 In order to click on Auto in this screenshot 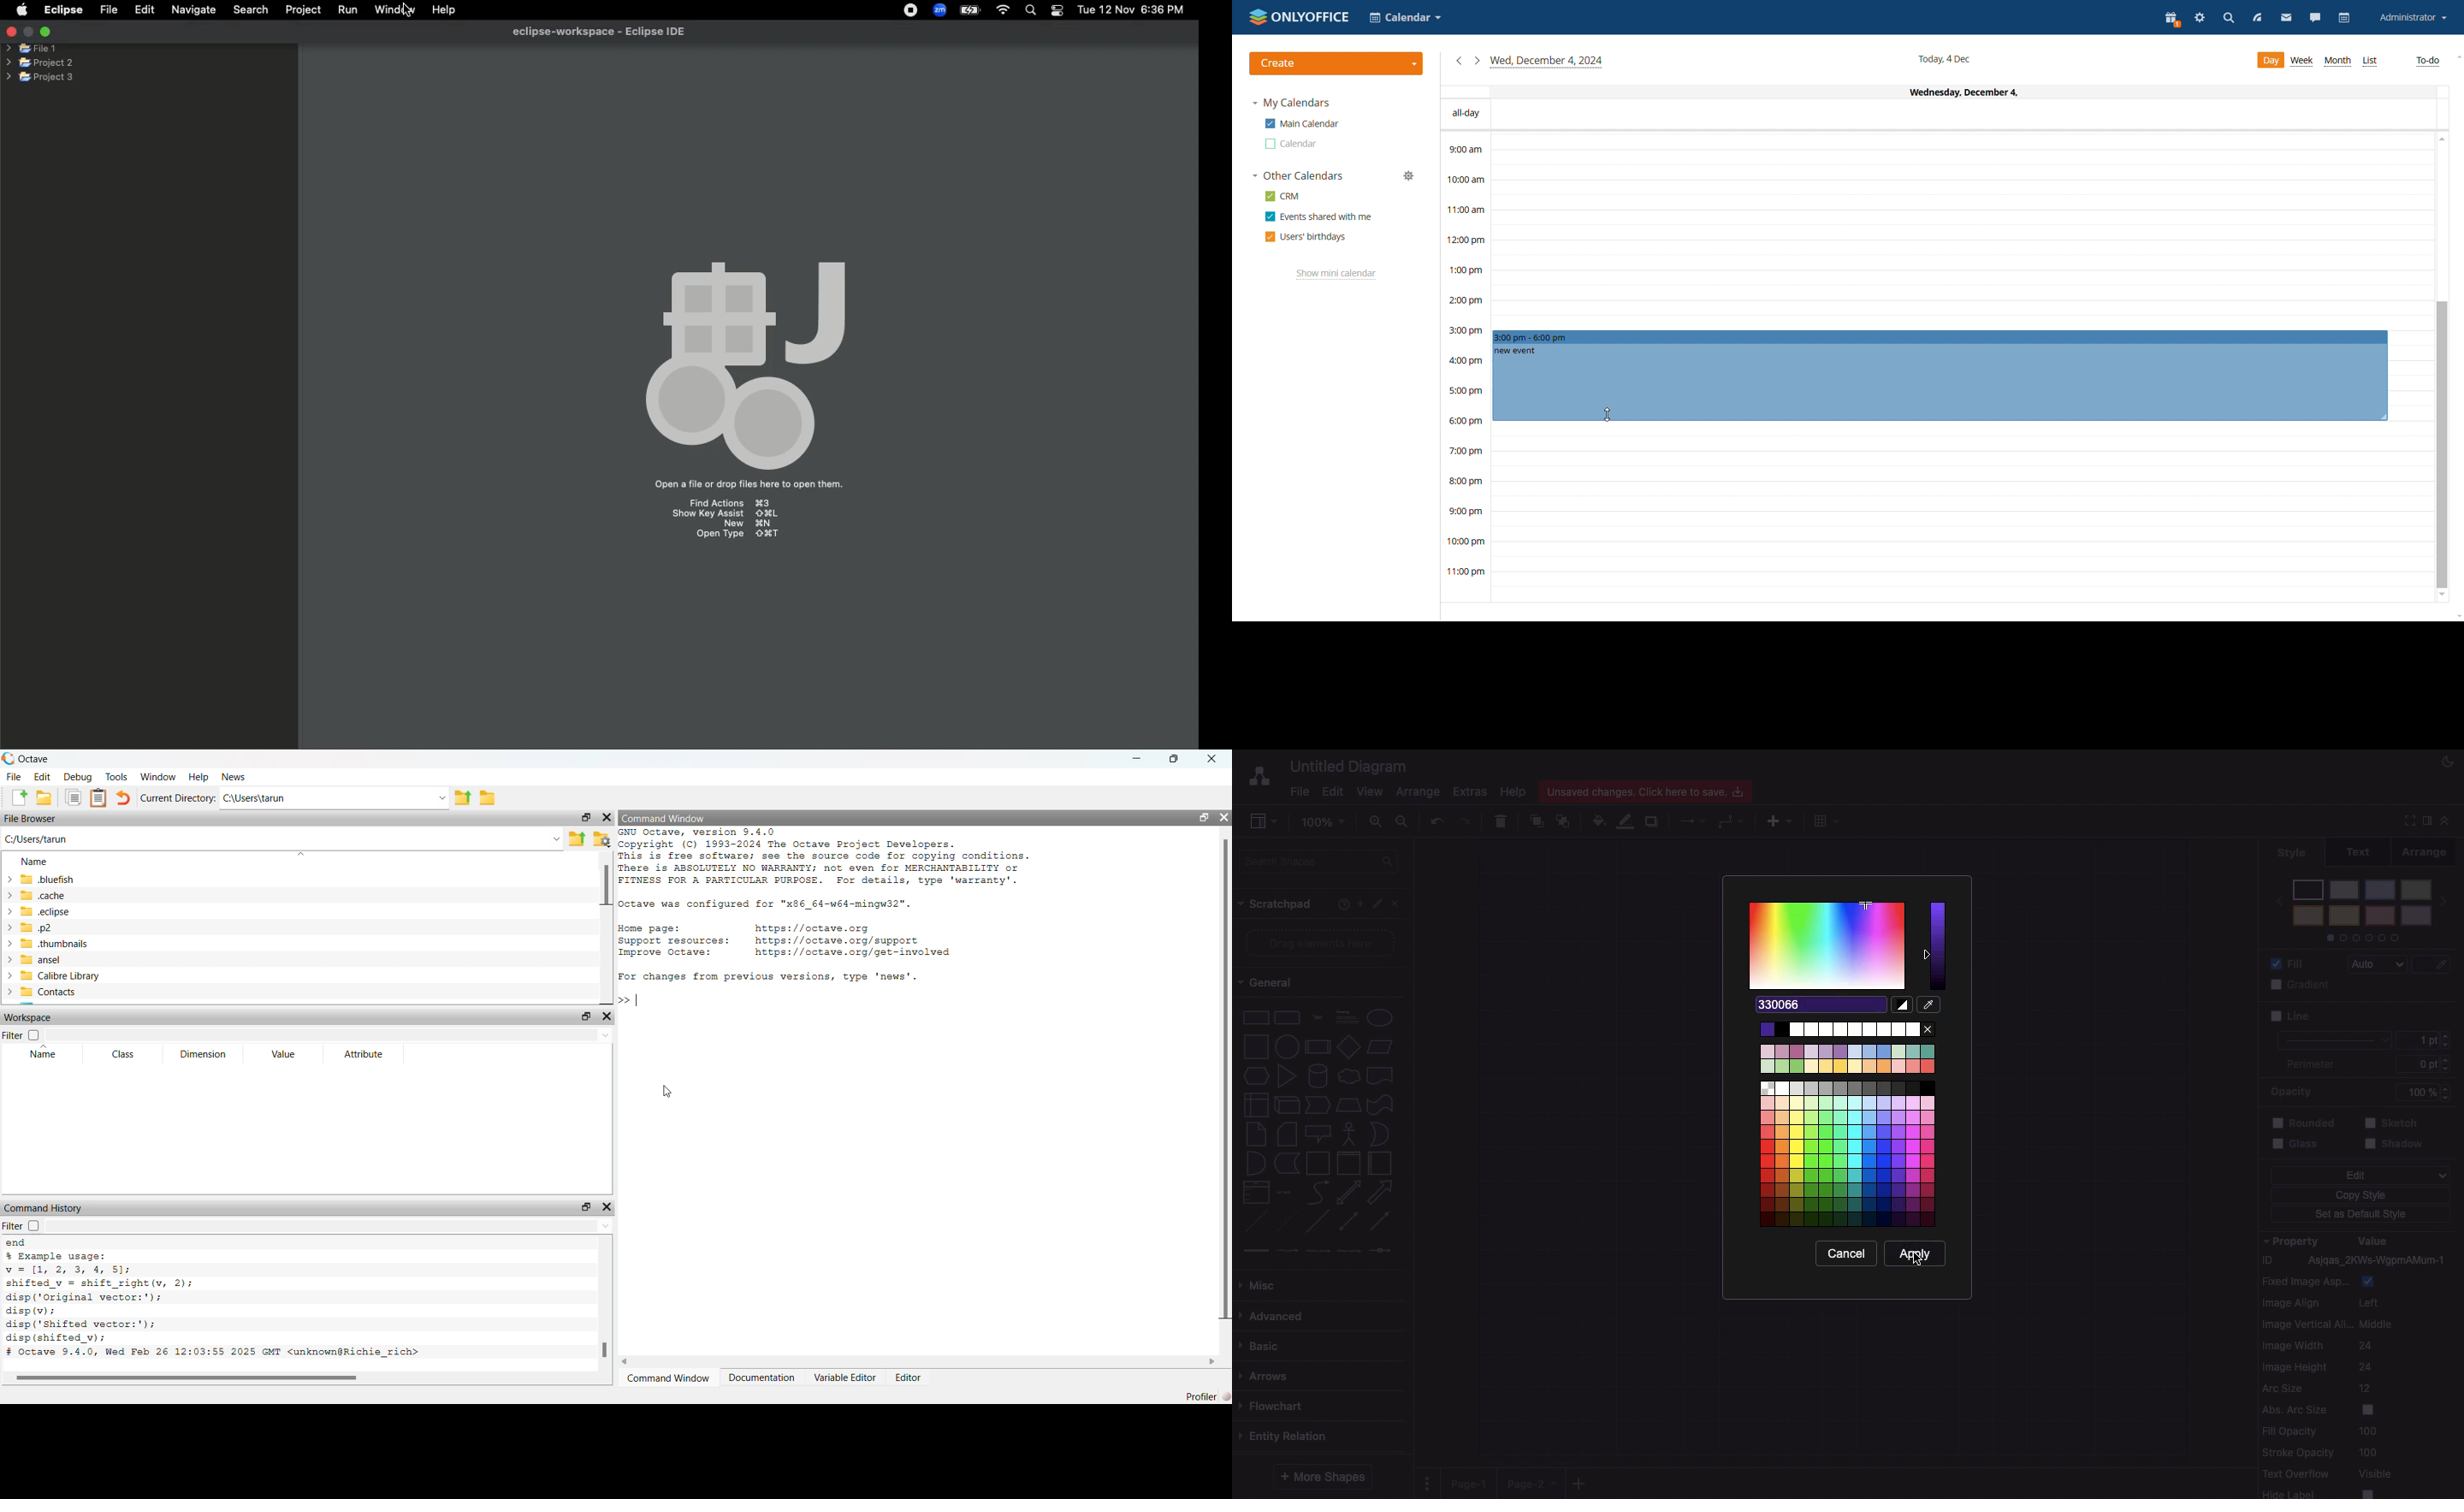, I will do `click(2381, 965)`.